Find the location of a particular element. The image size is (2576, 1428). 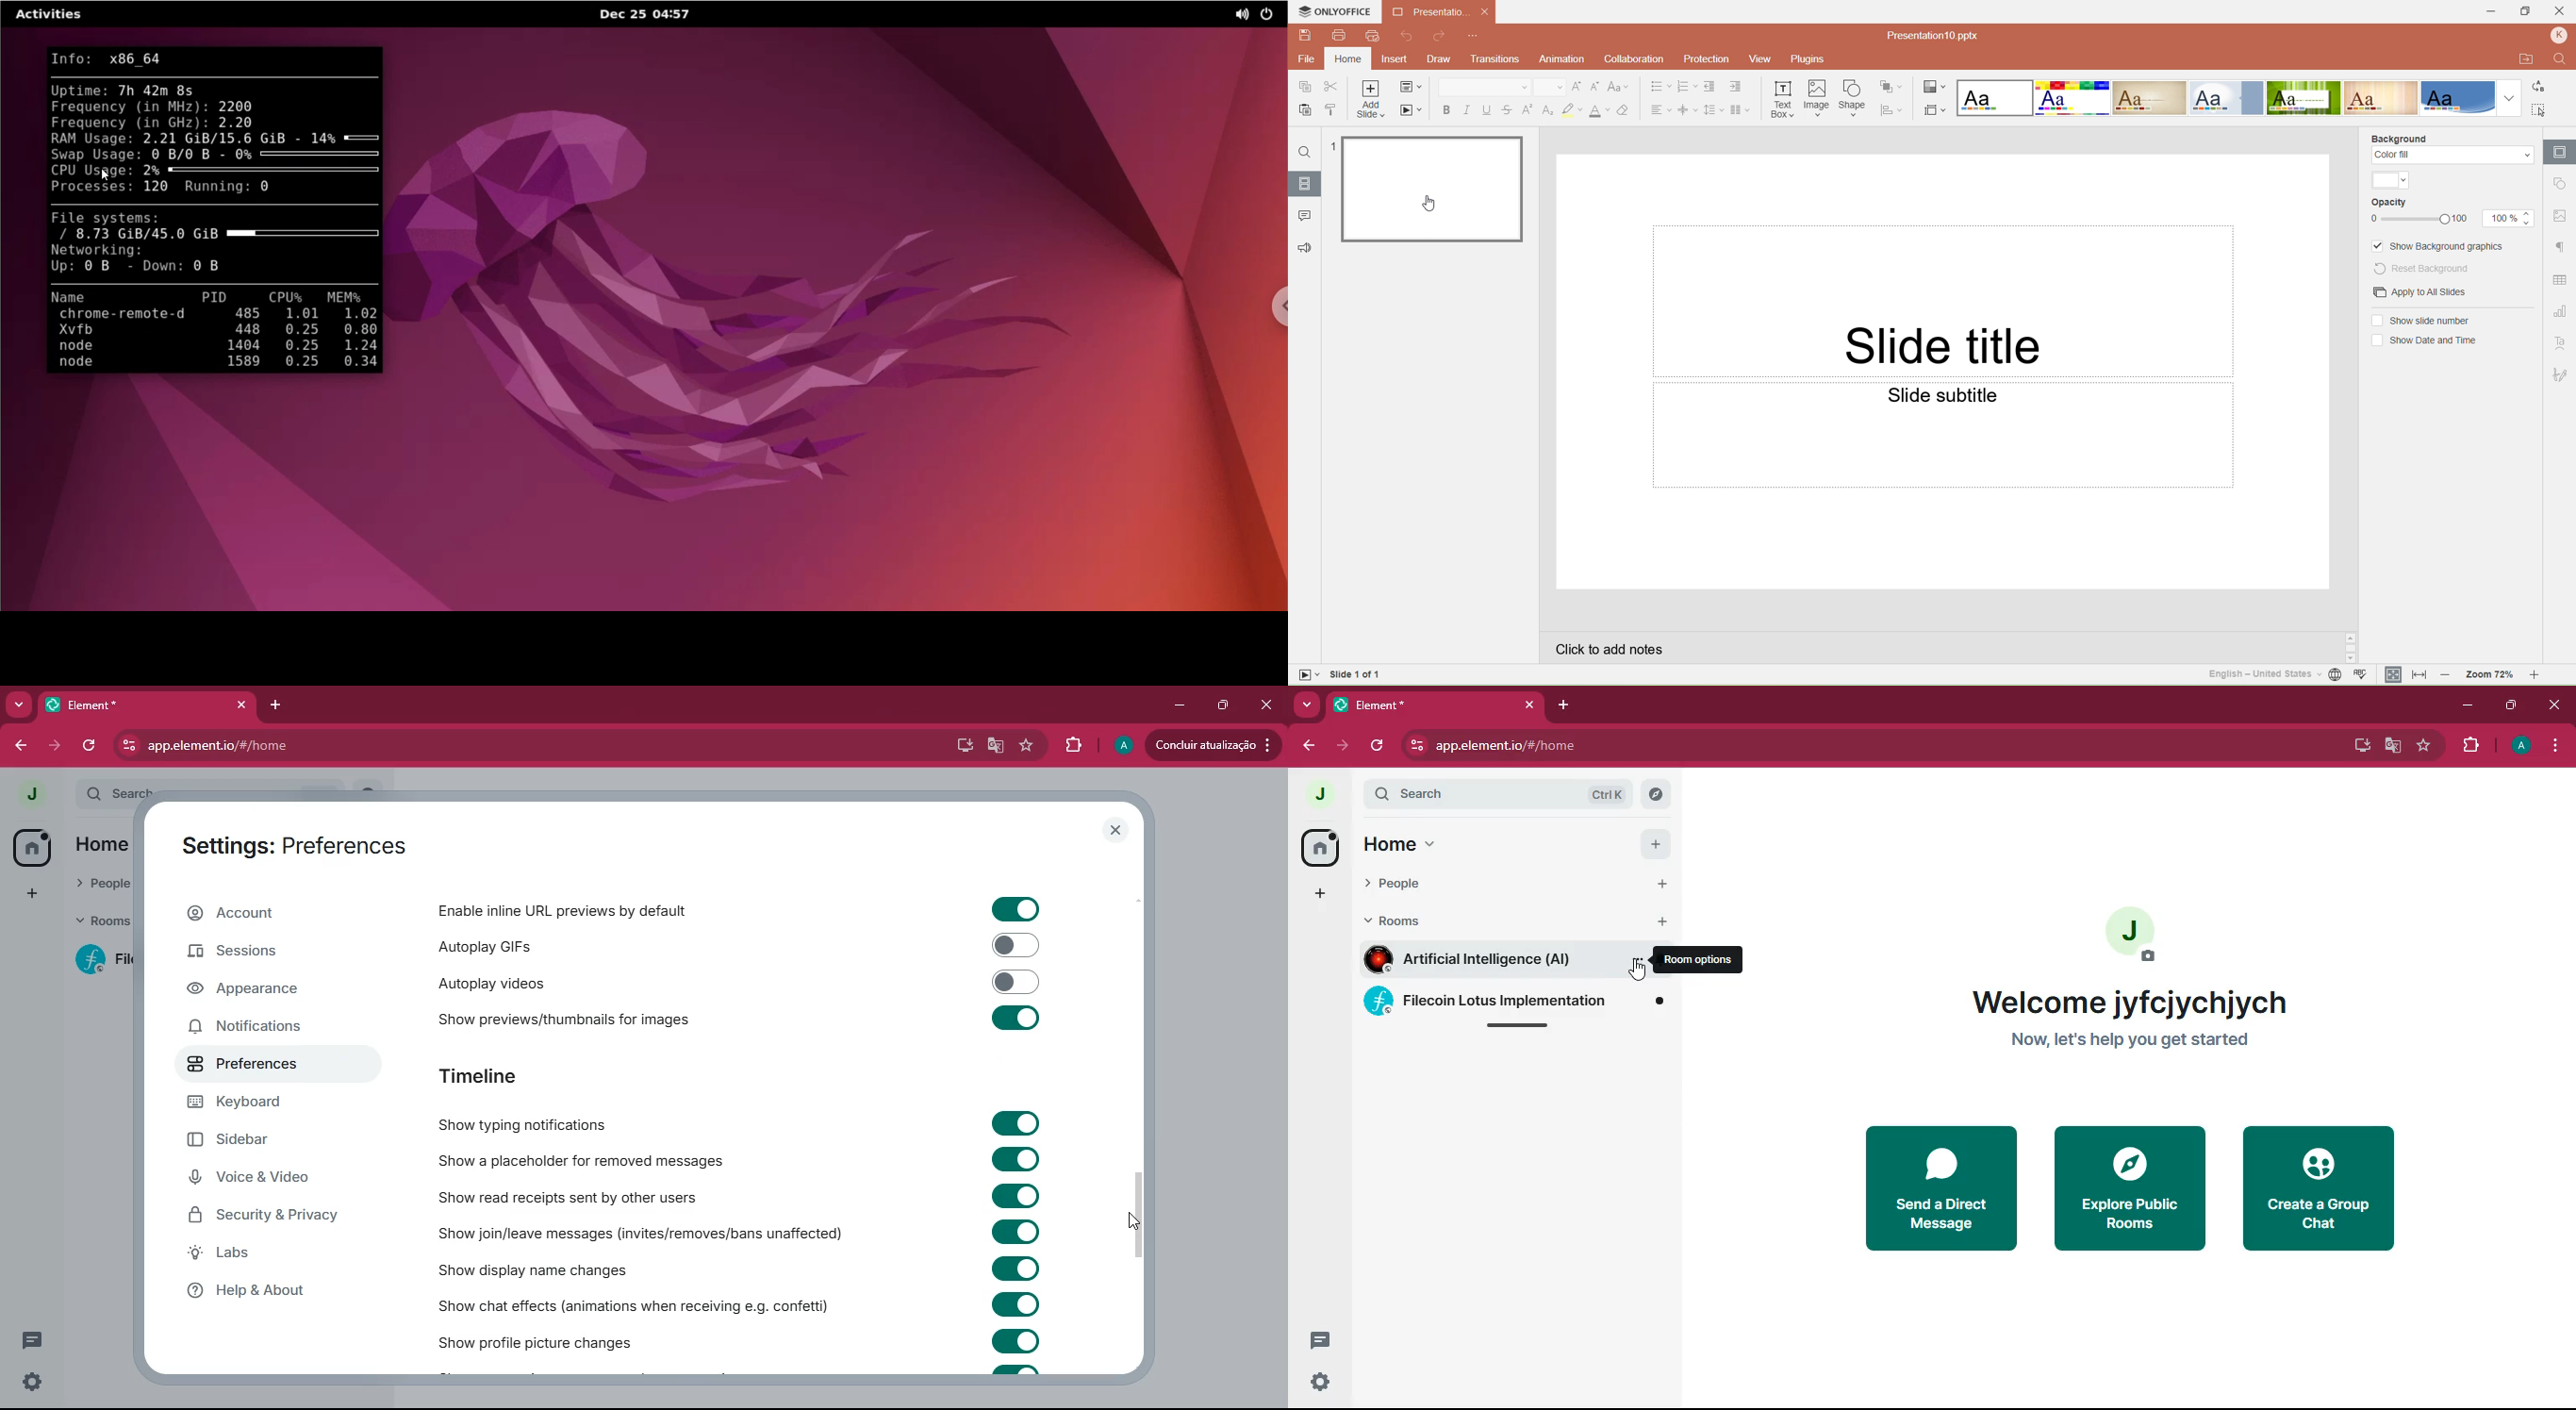

add people is located at coordinates (1661, 884).